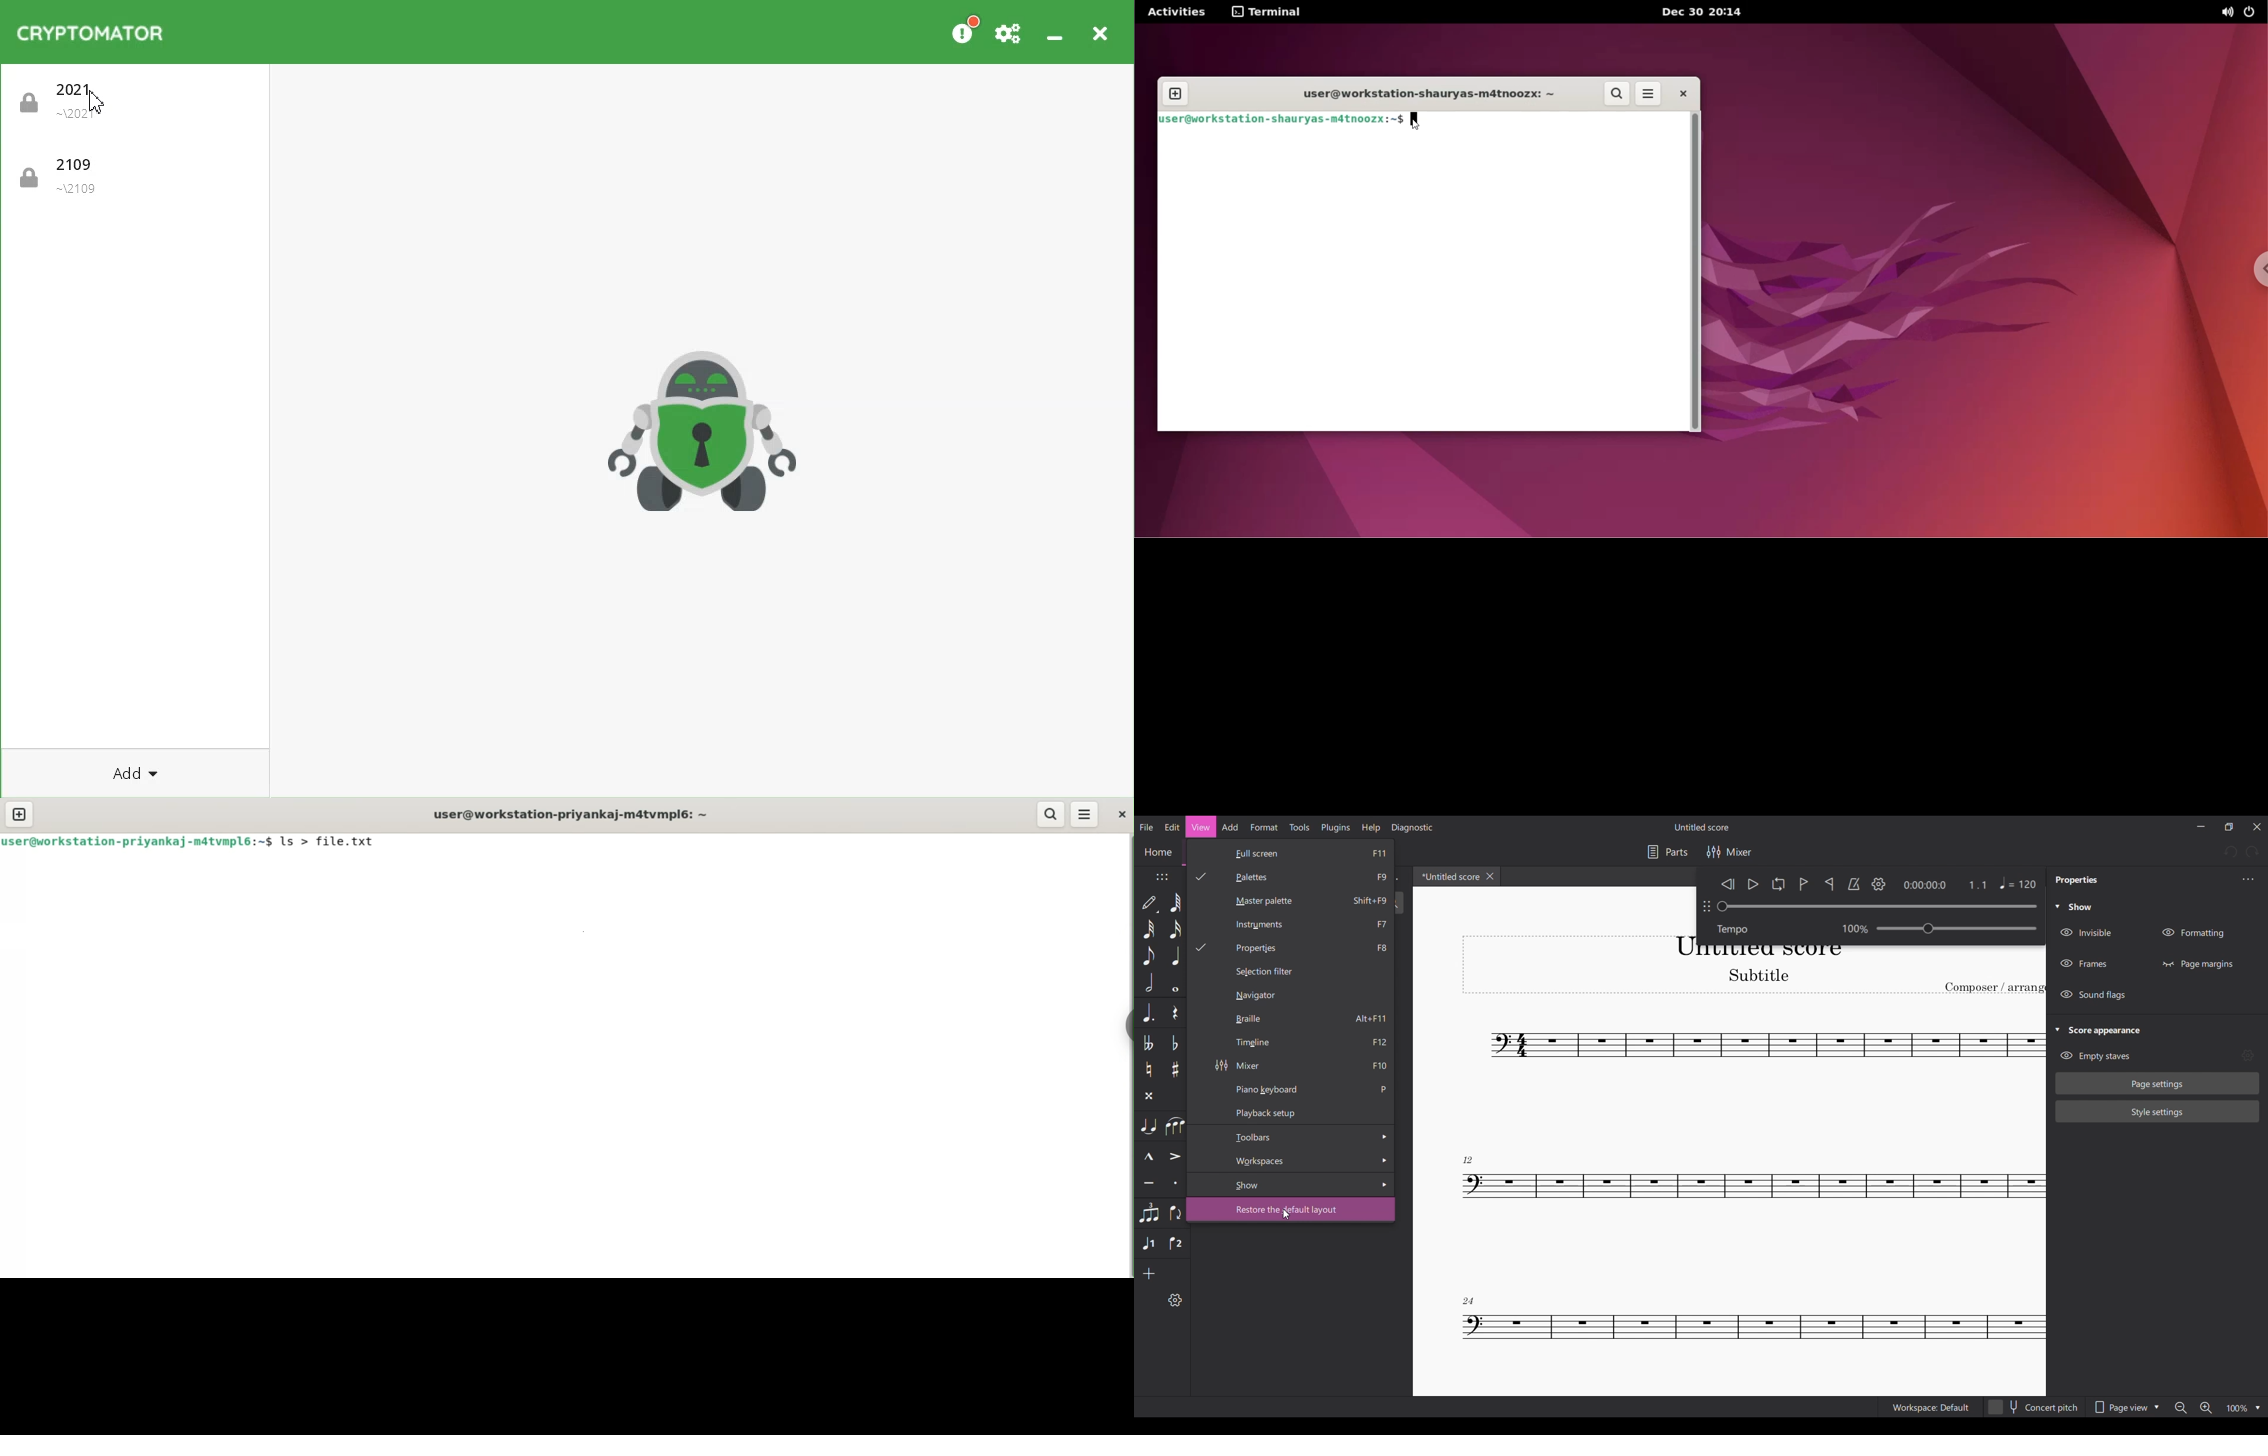 The image size is (2268, 1456). Describe the element at coordinates (2194, 933) in the screenshot. I see `Formatting` at that location.